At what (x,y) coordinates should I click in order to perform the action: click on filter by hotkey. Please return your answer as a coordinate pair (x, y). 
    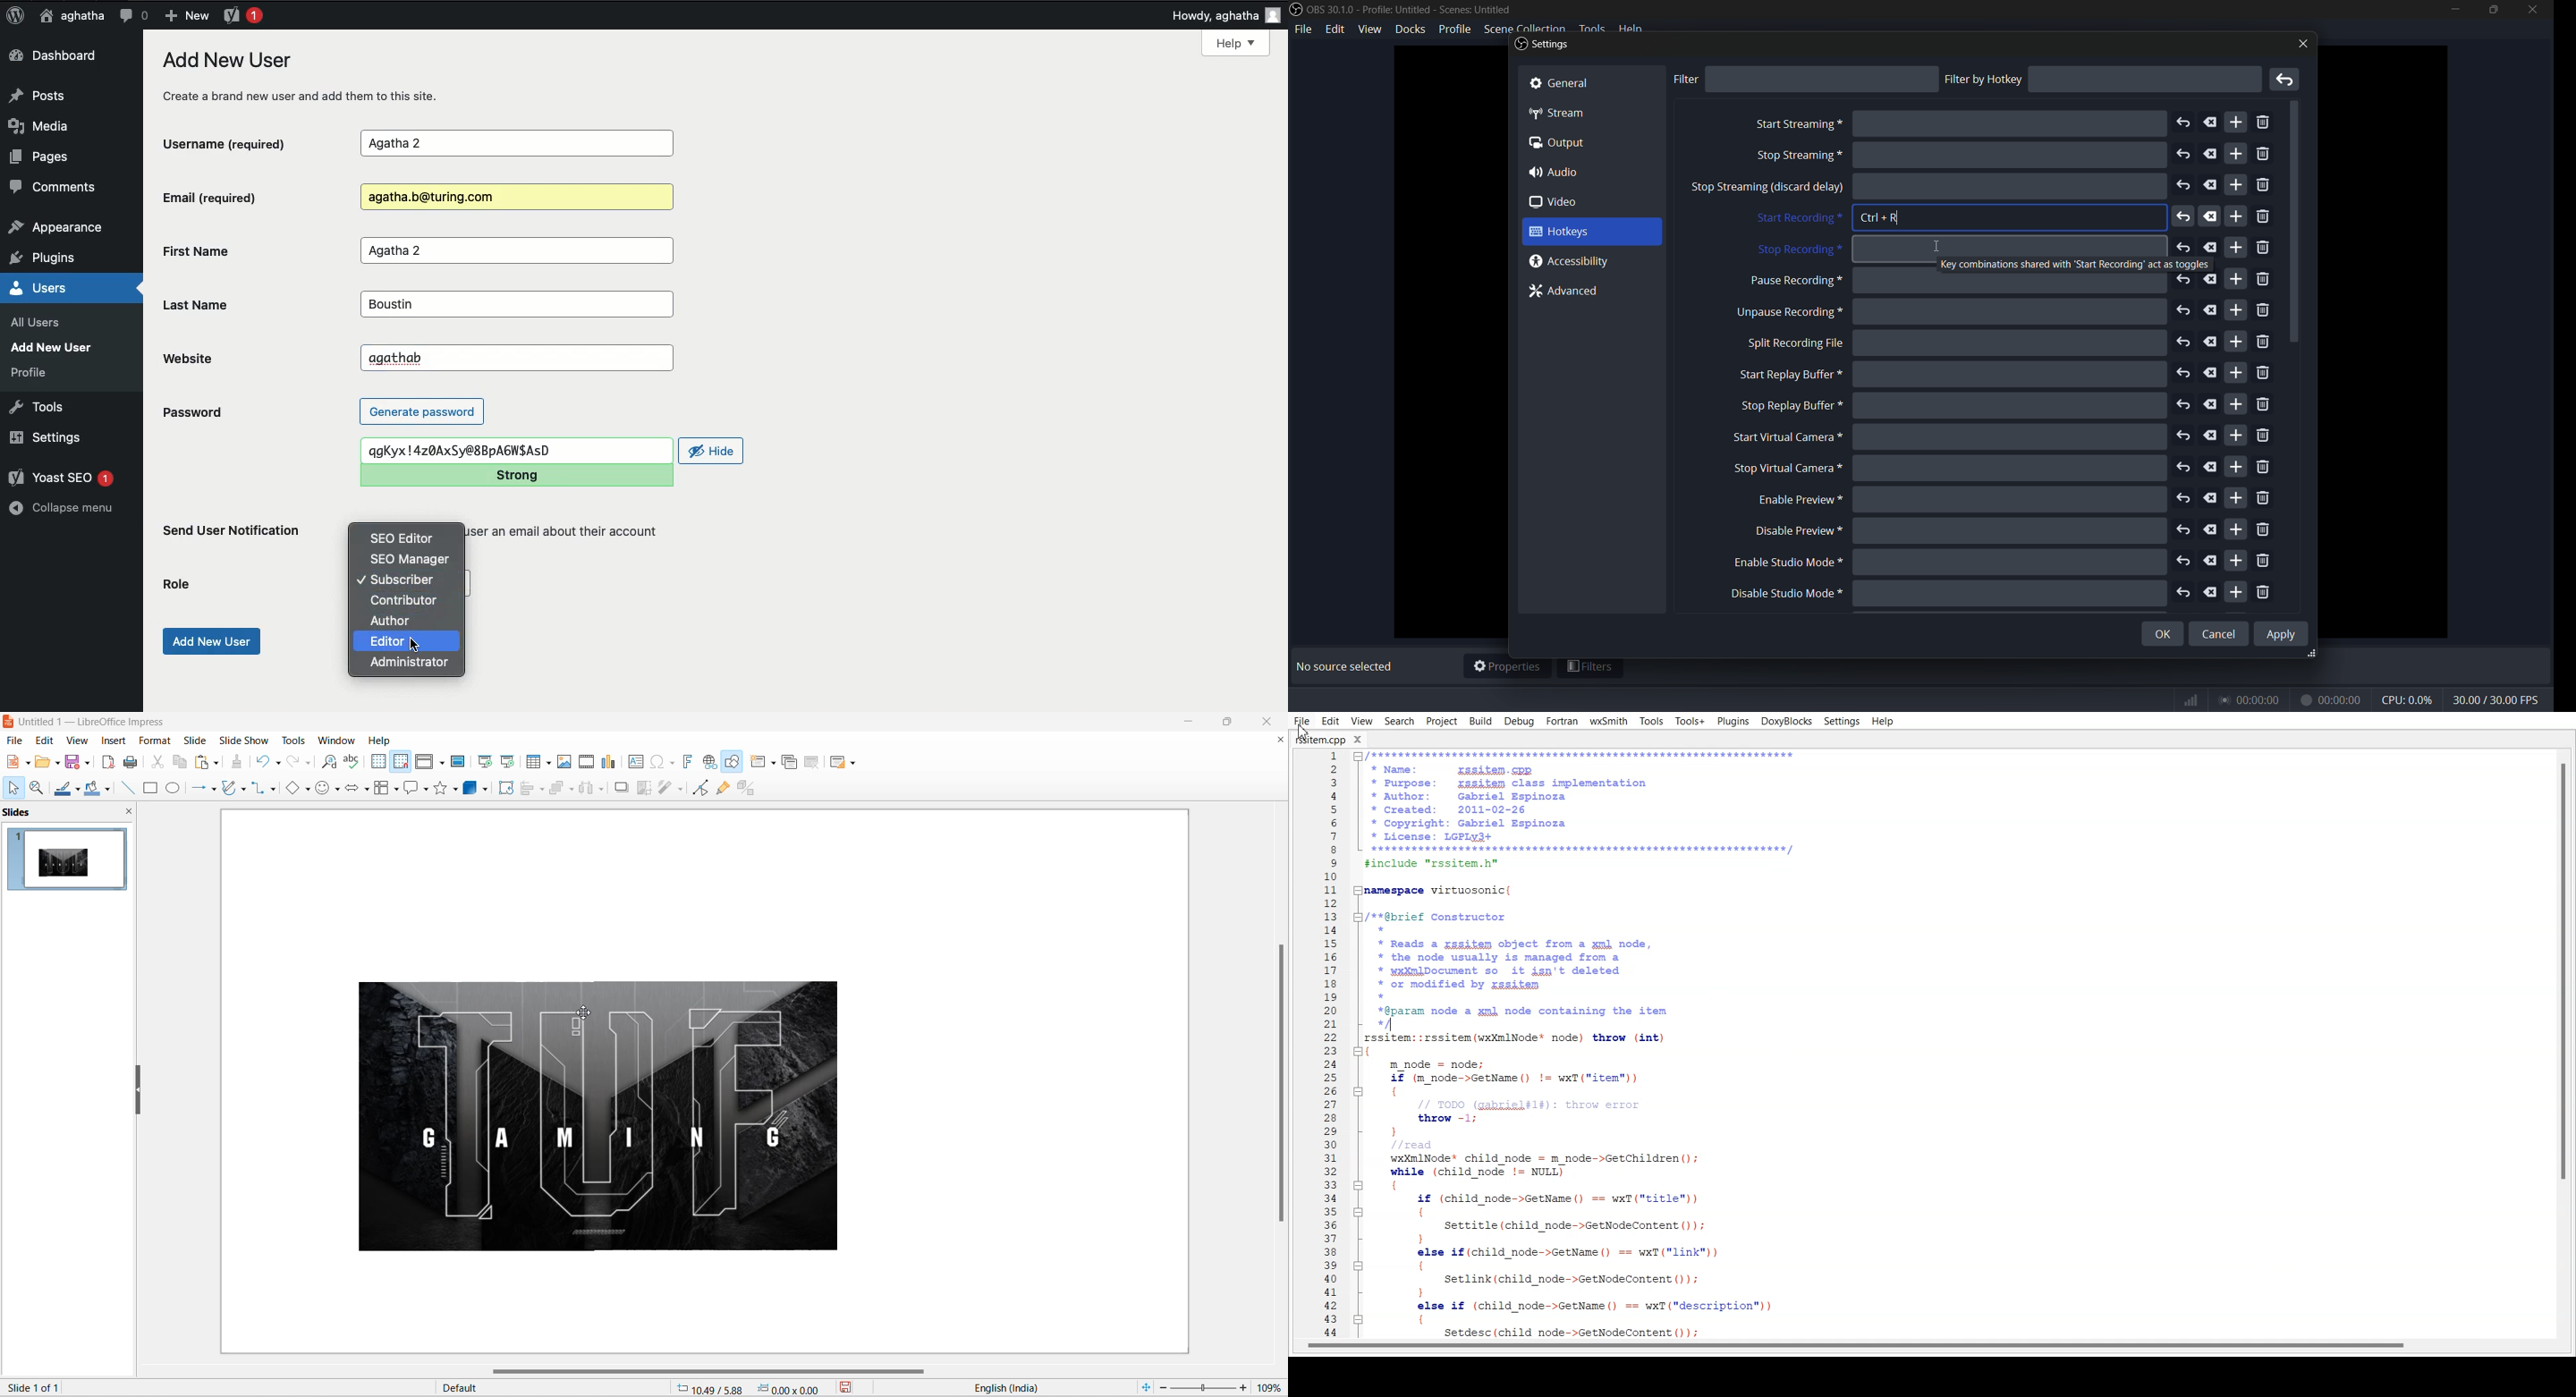
    Looking at the image, I should click on (1983, 79).